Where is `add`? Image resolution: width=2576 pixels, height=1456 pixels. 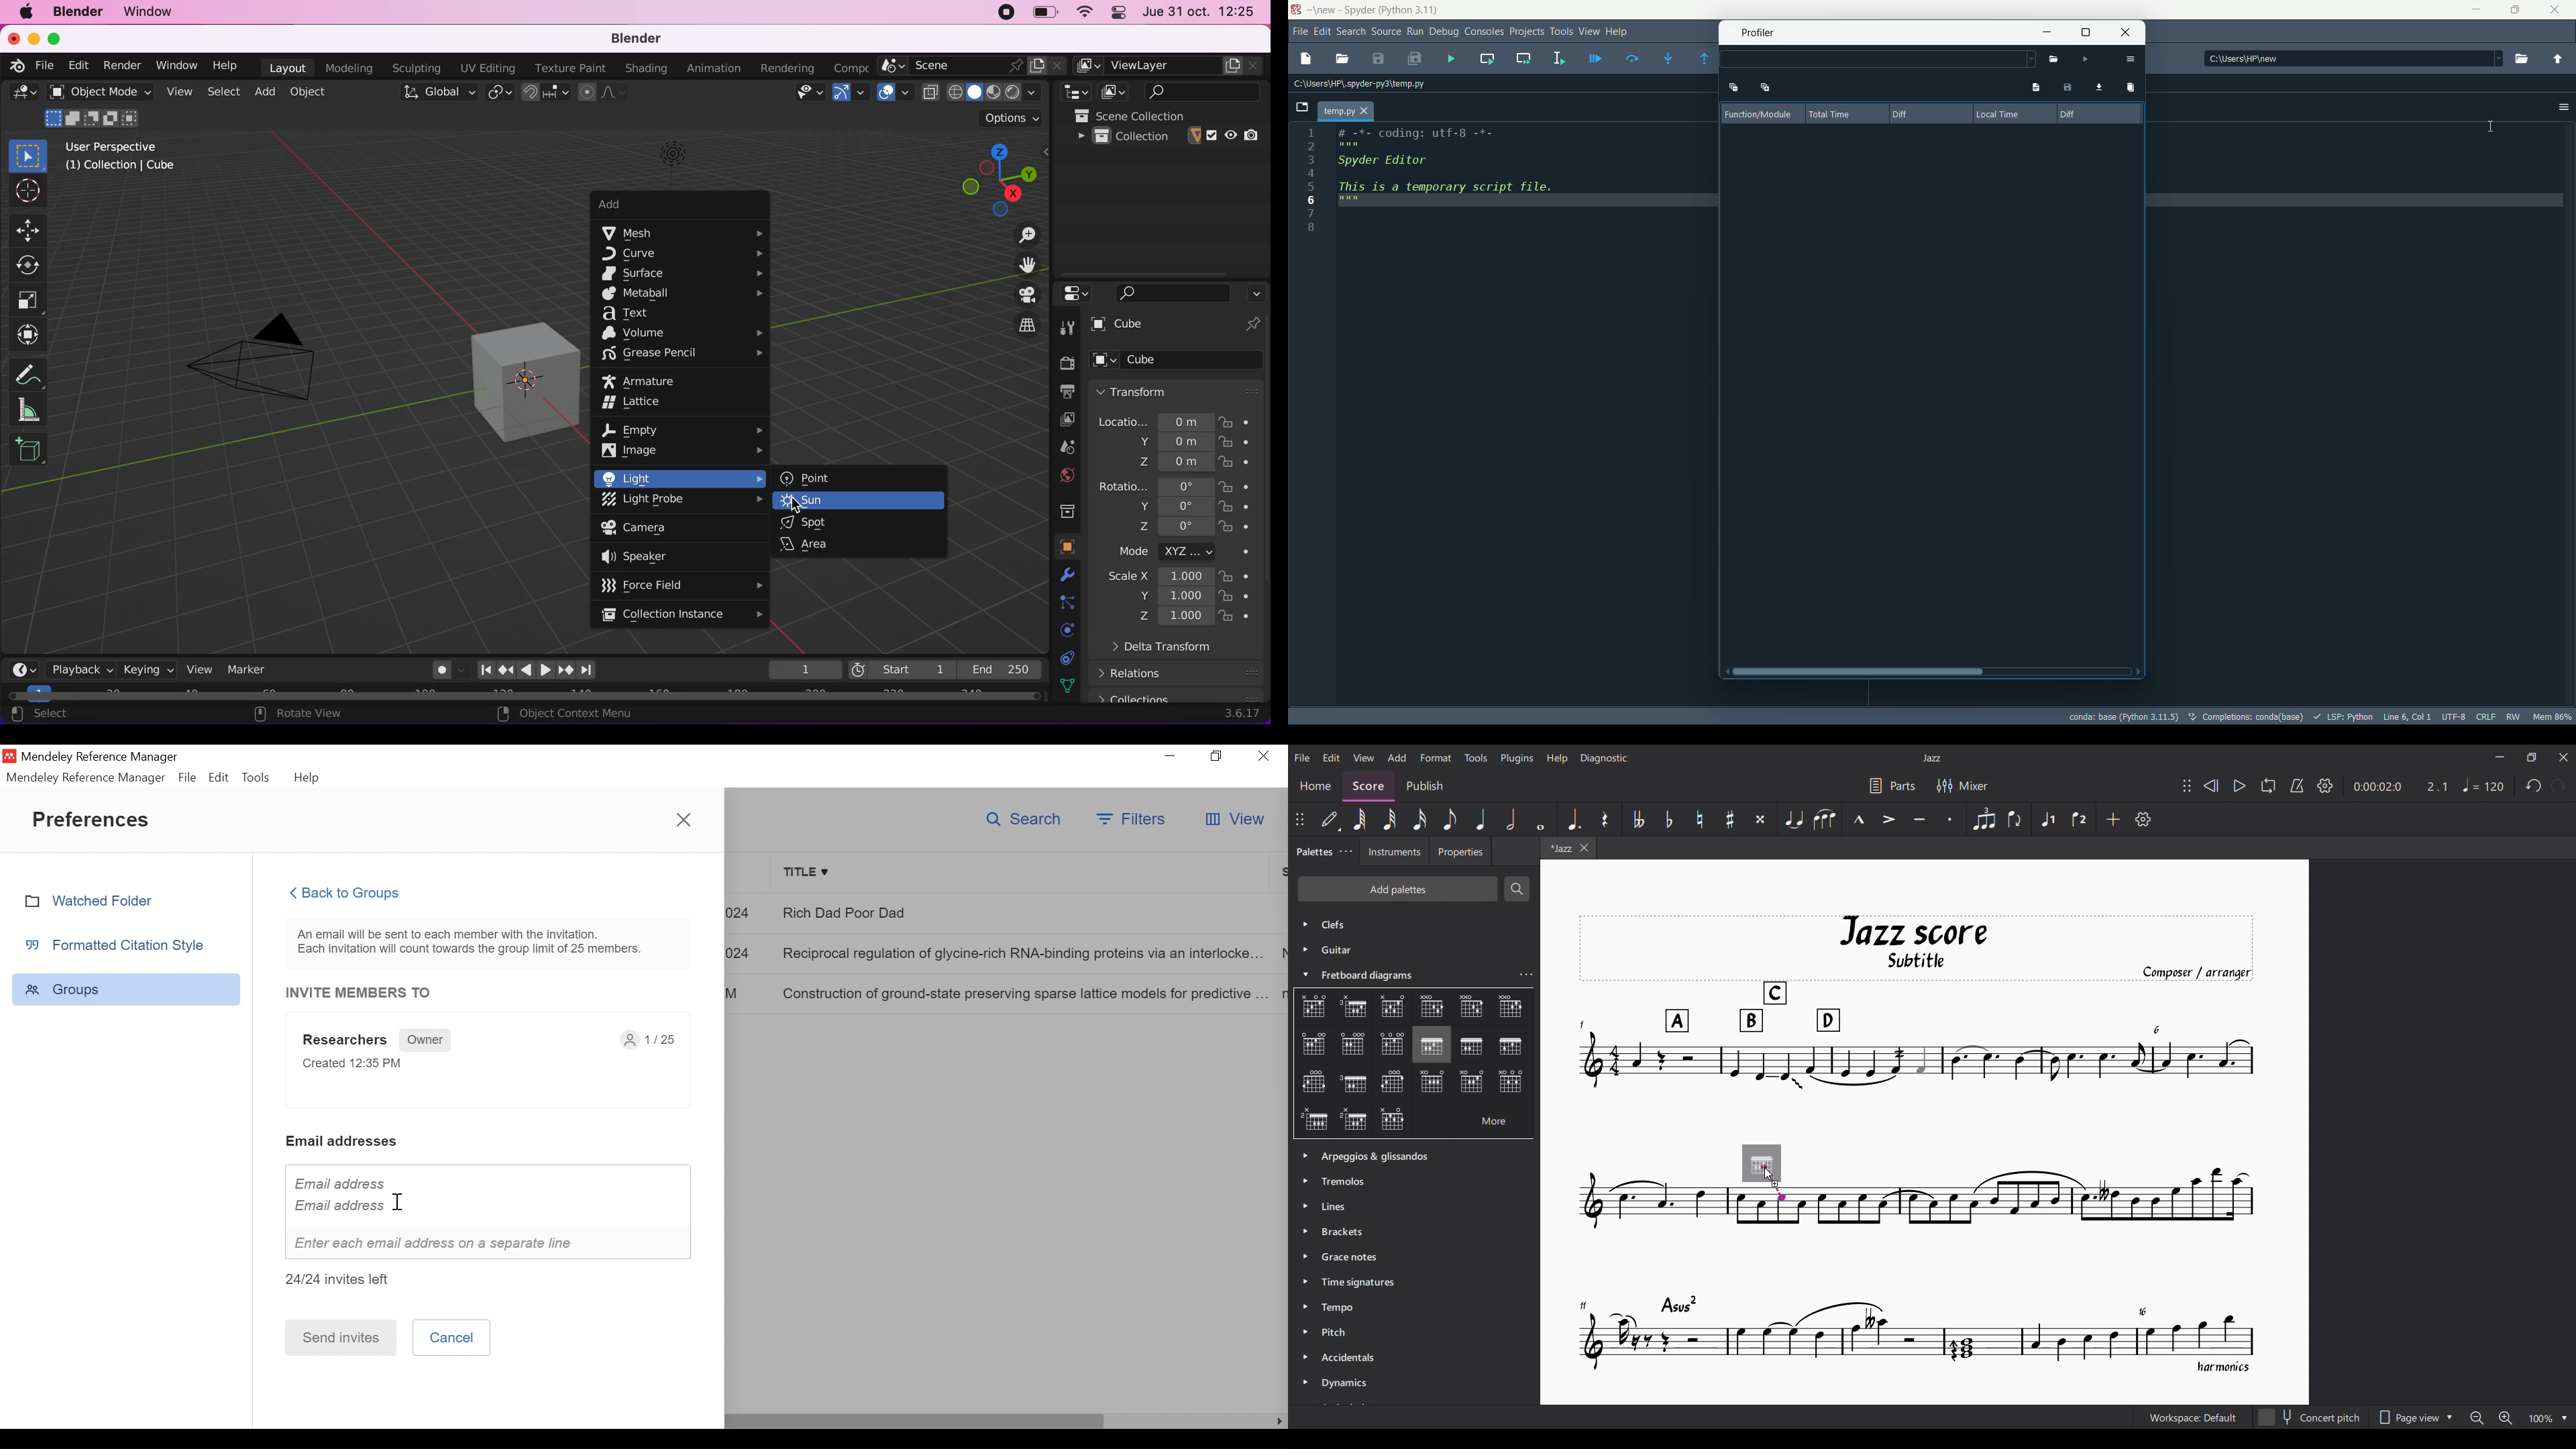
add is located at coordinates (267, 93).